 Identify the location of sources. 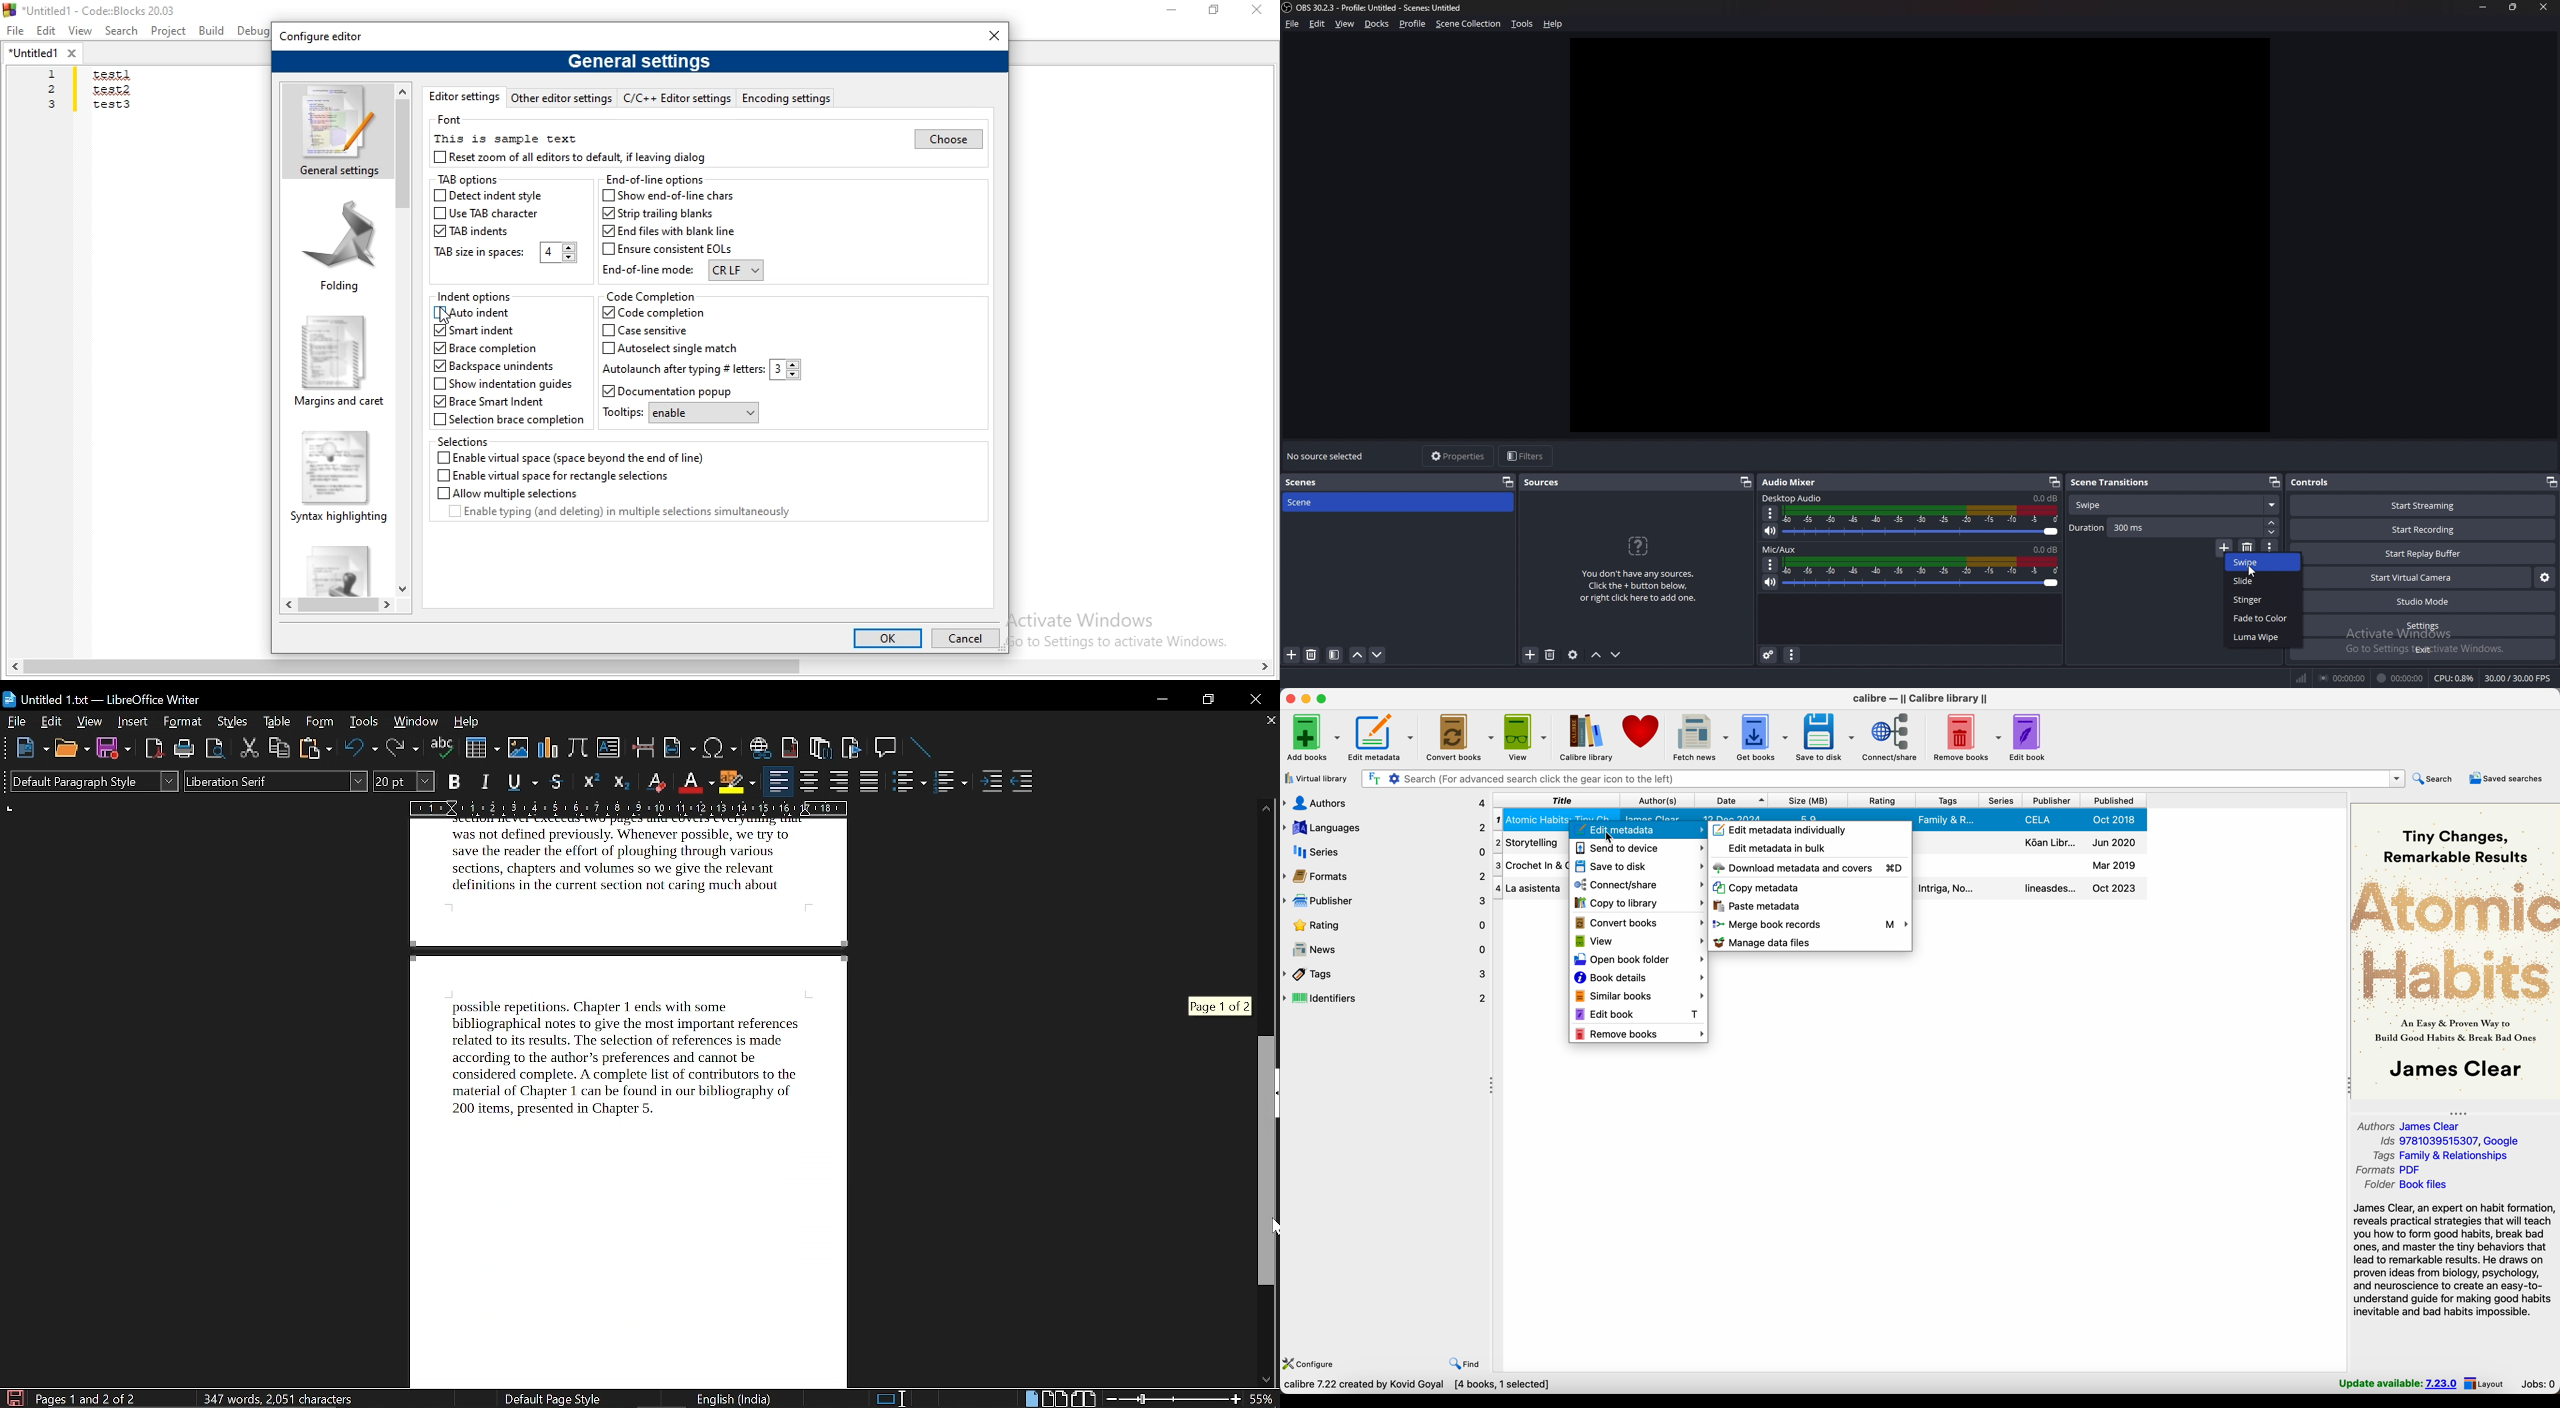
(1543, 483).